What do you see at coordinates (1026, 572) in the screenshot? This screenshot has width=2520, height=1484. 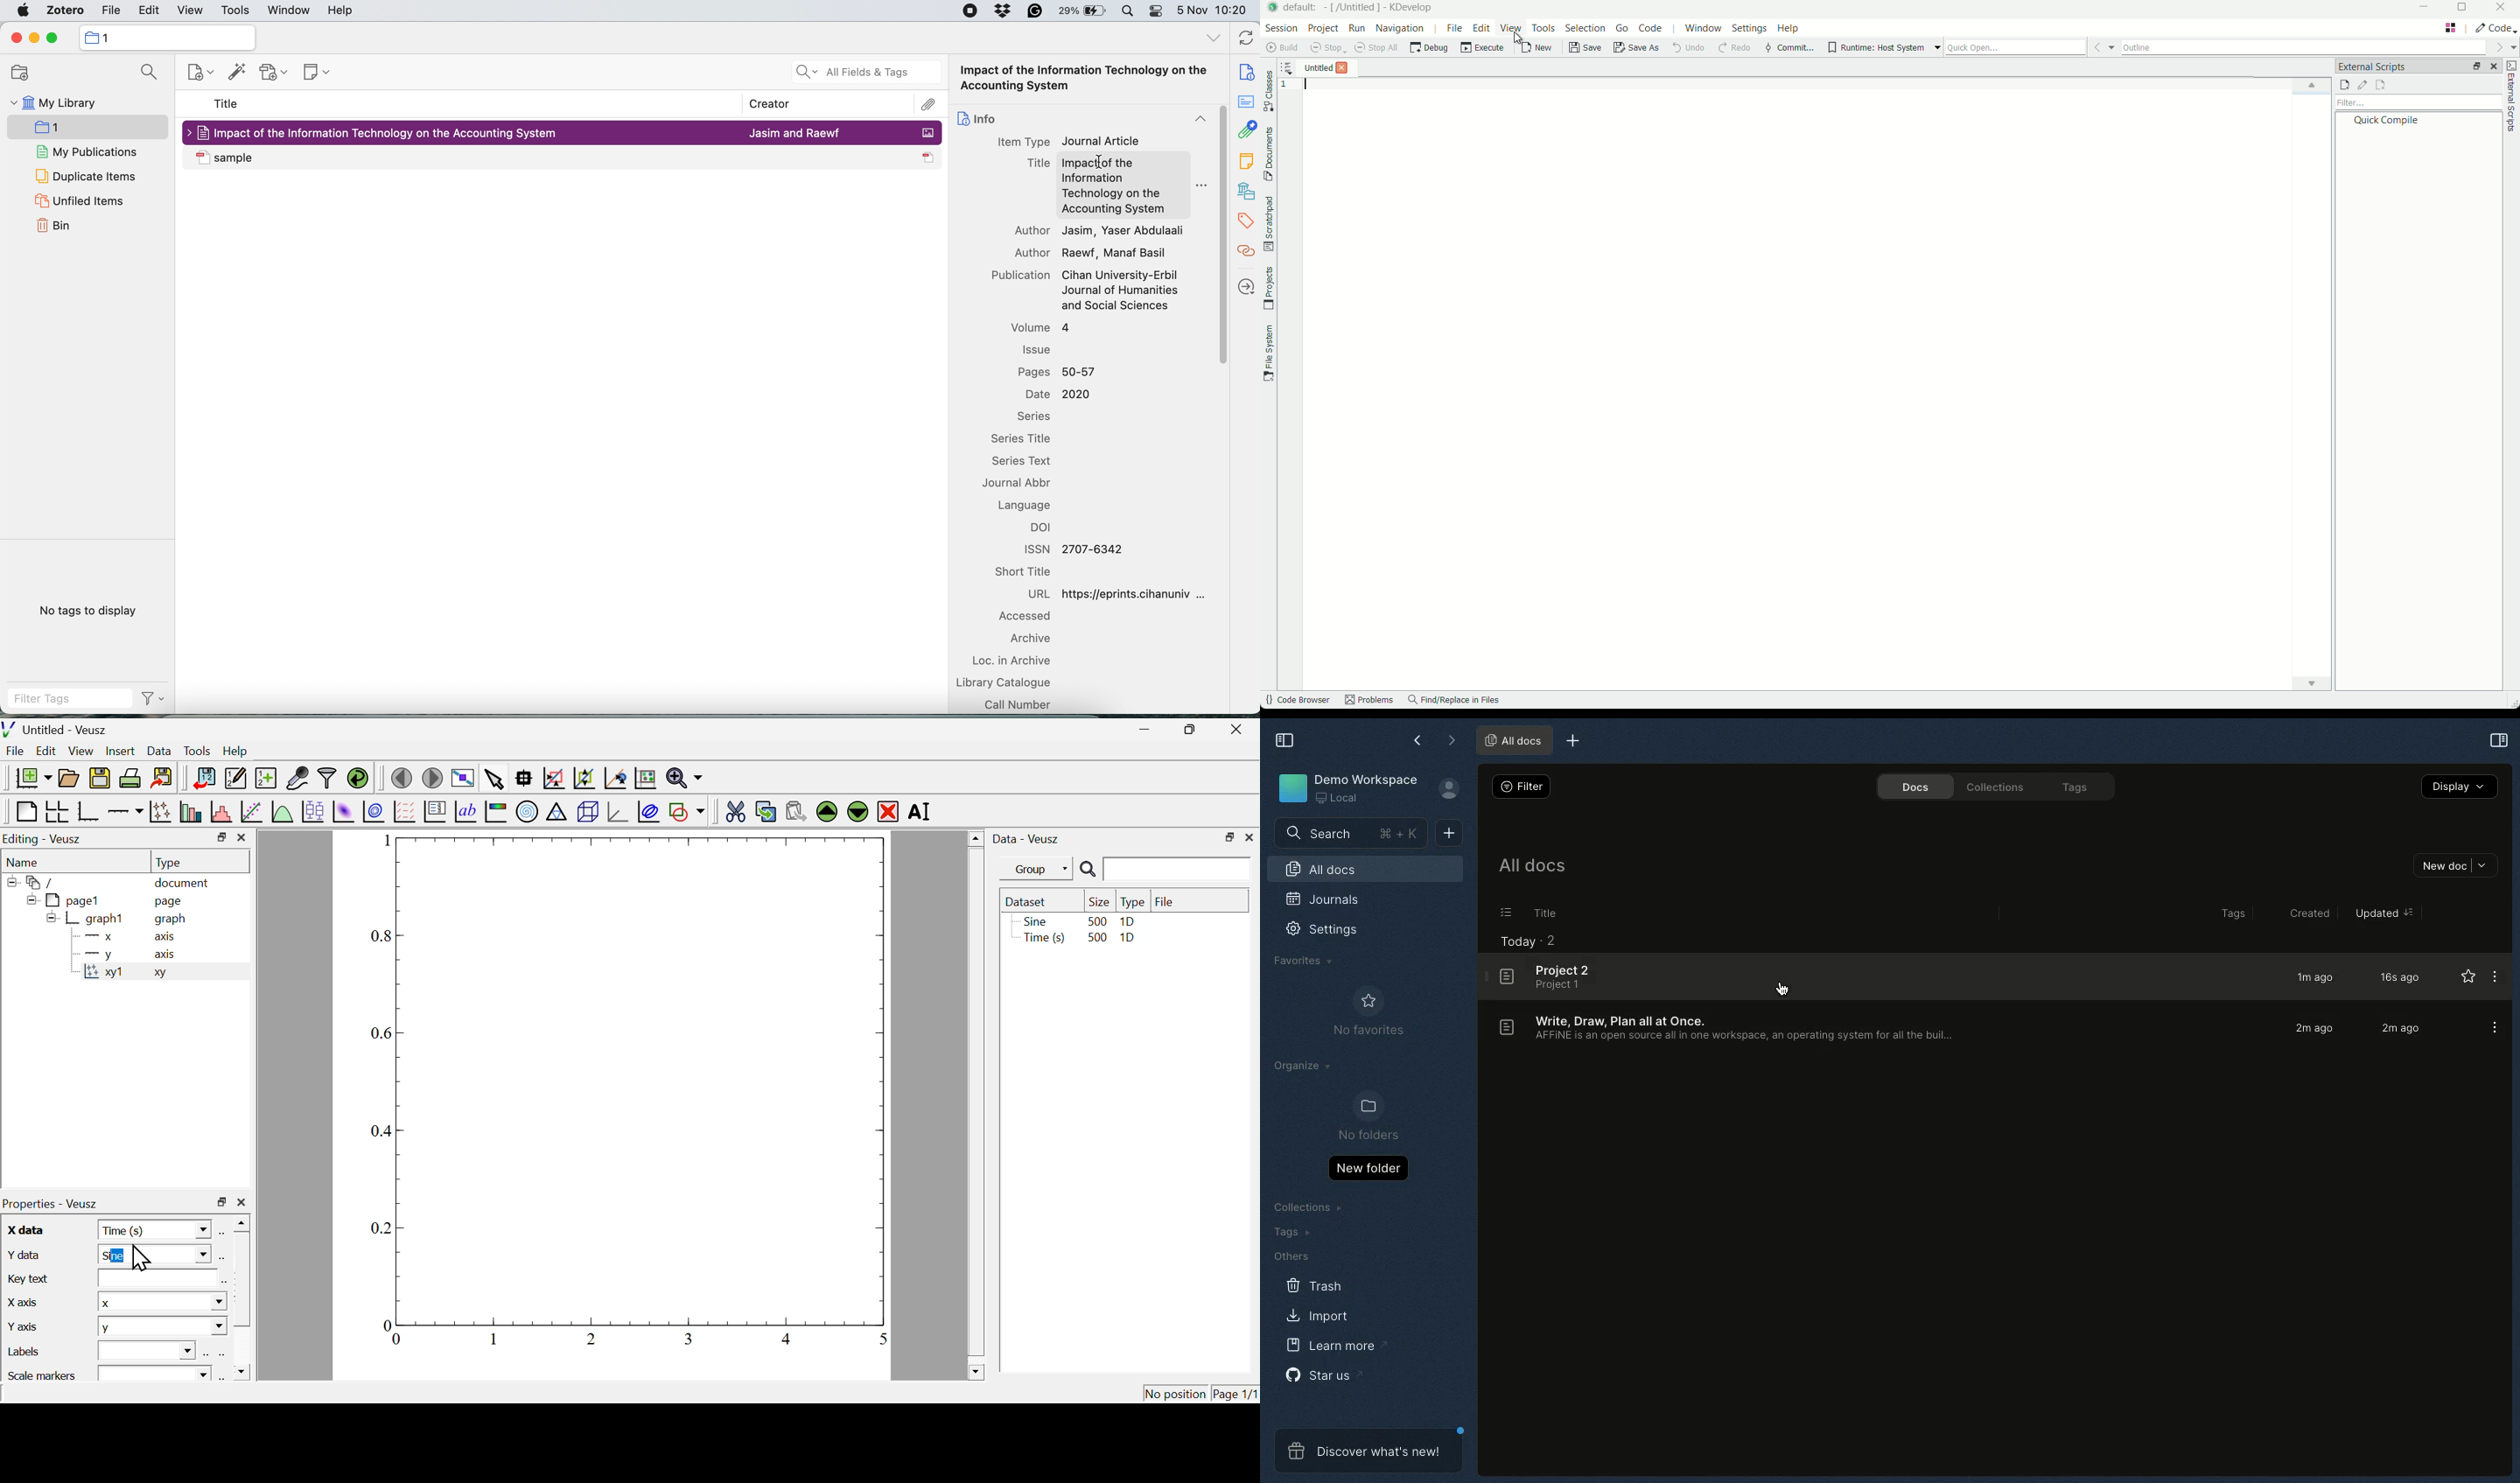 I see `short title` at bounding box center [1026, 572].